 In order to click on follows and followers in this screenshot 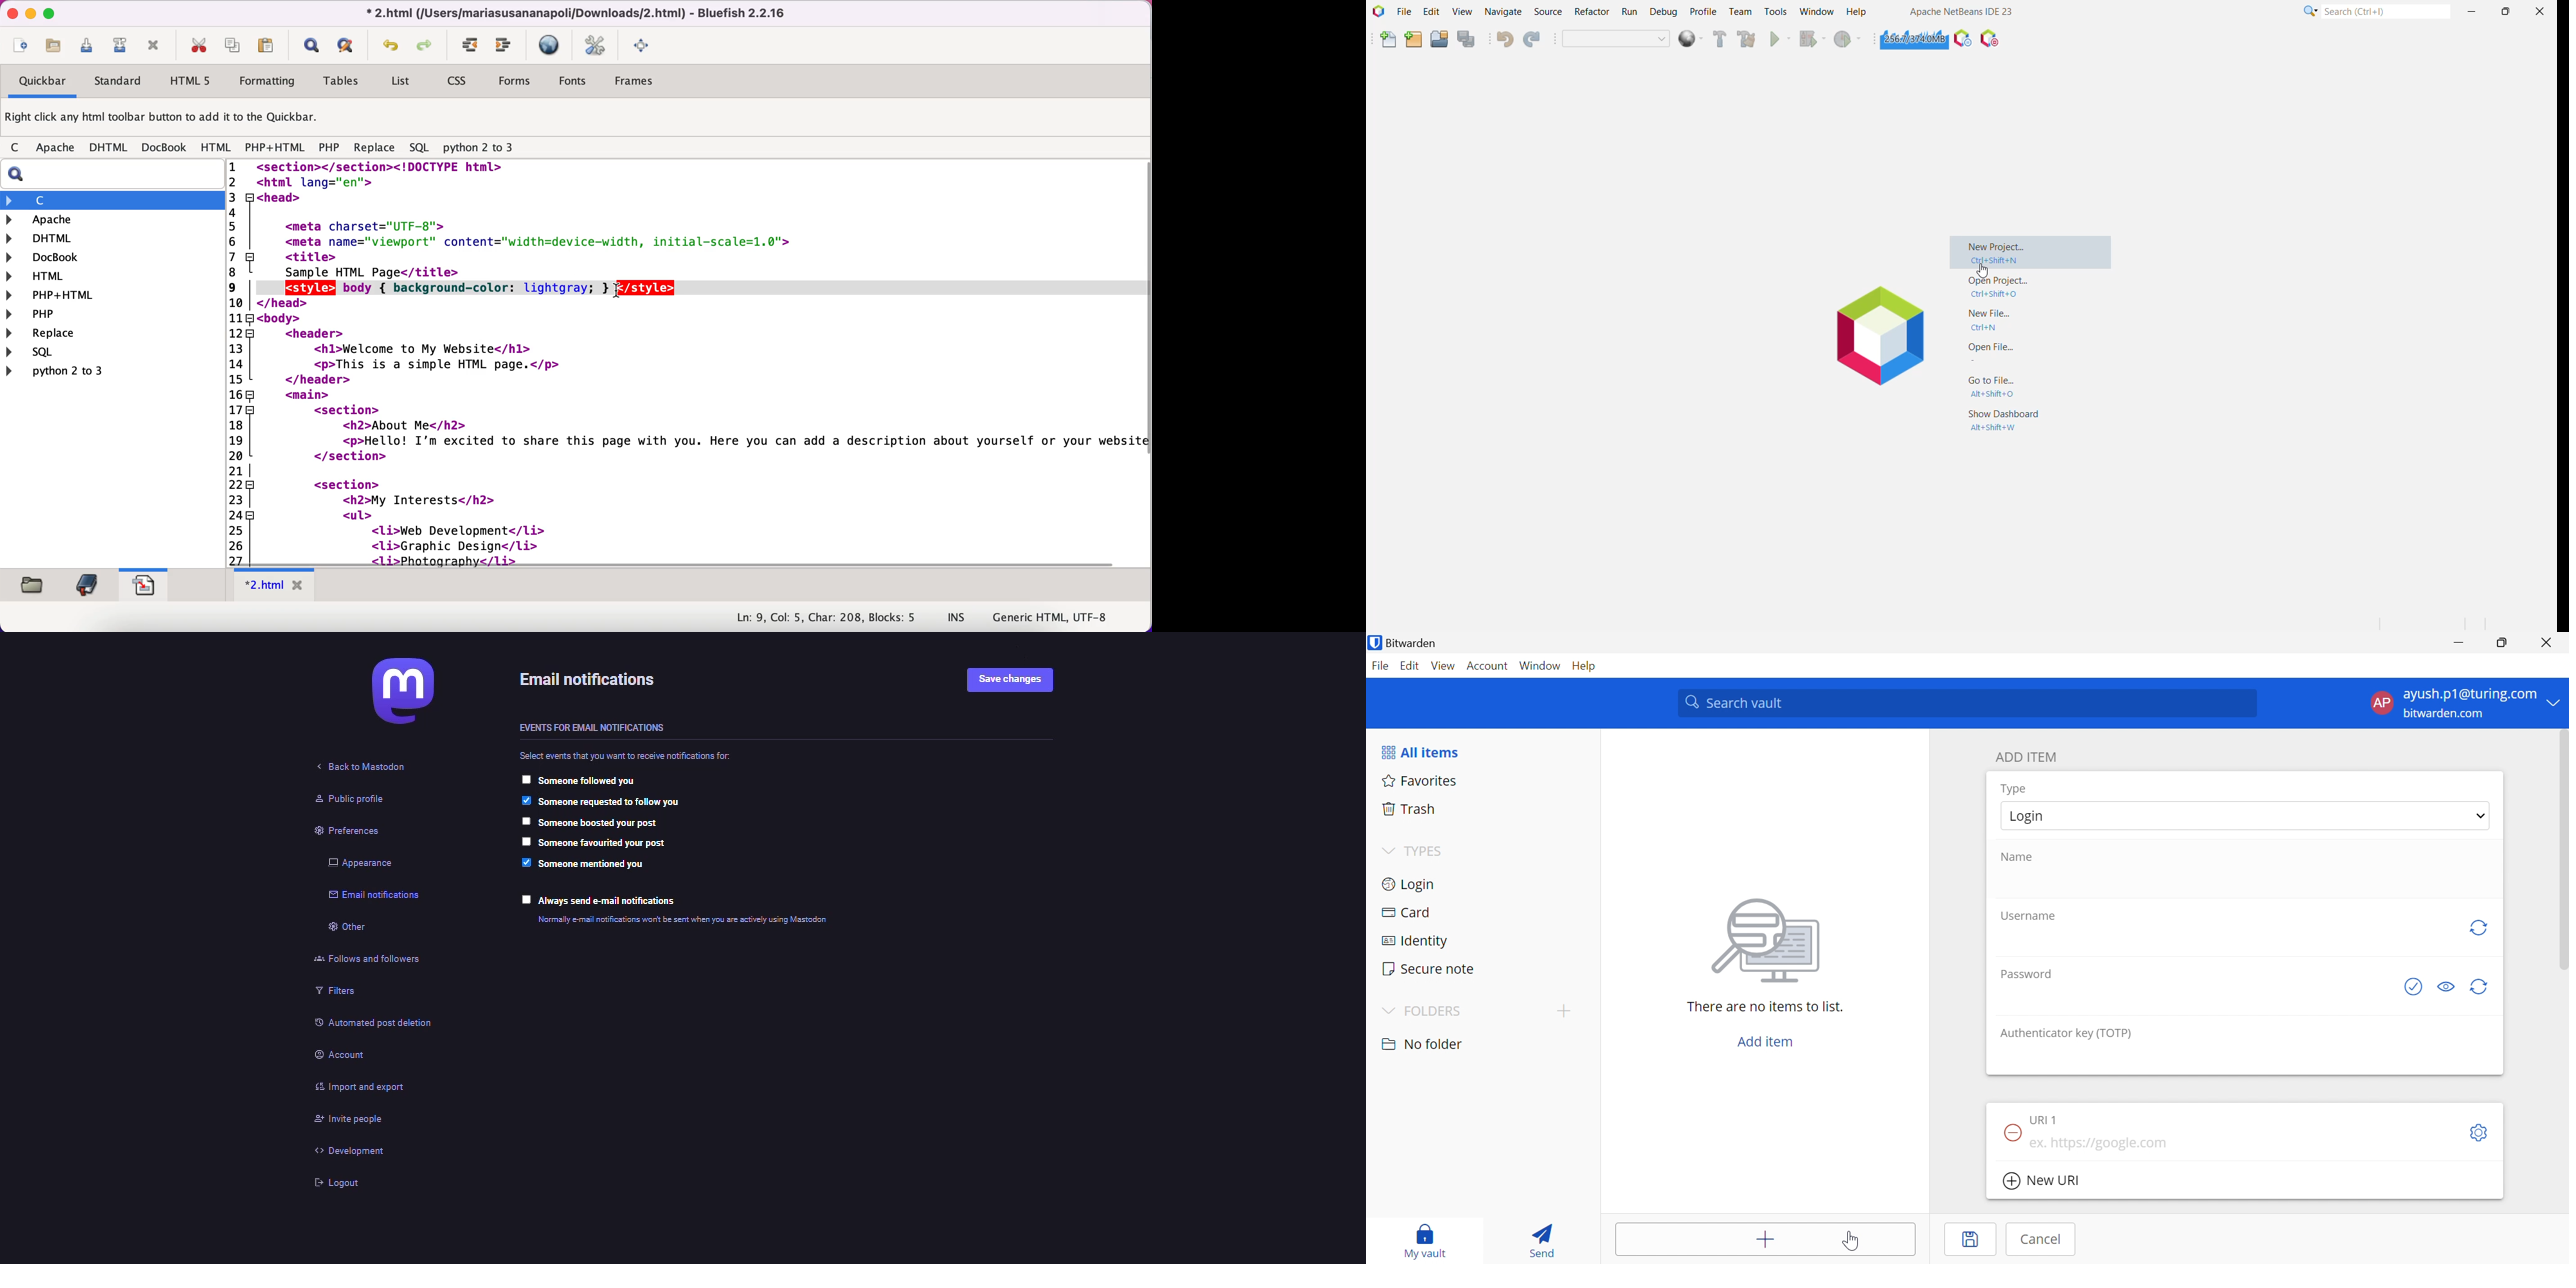, I will do `click(366, 958)`.